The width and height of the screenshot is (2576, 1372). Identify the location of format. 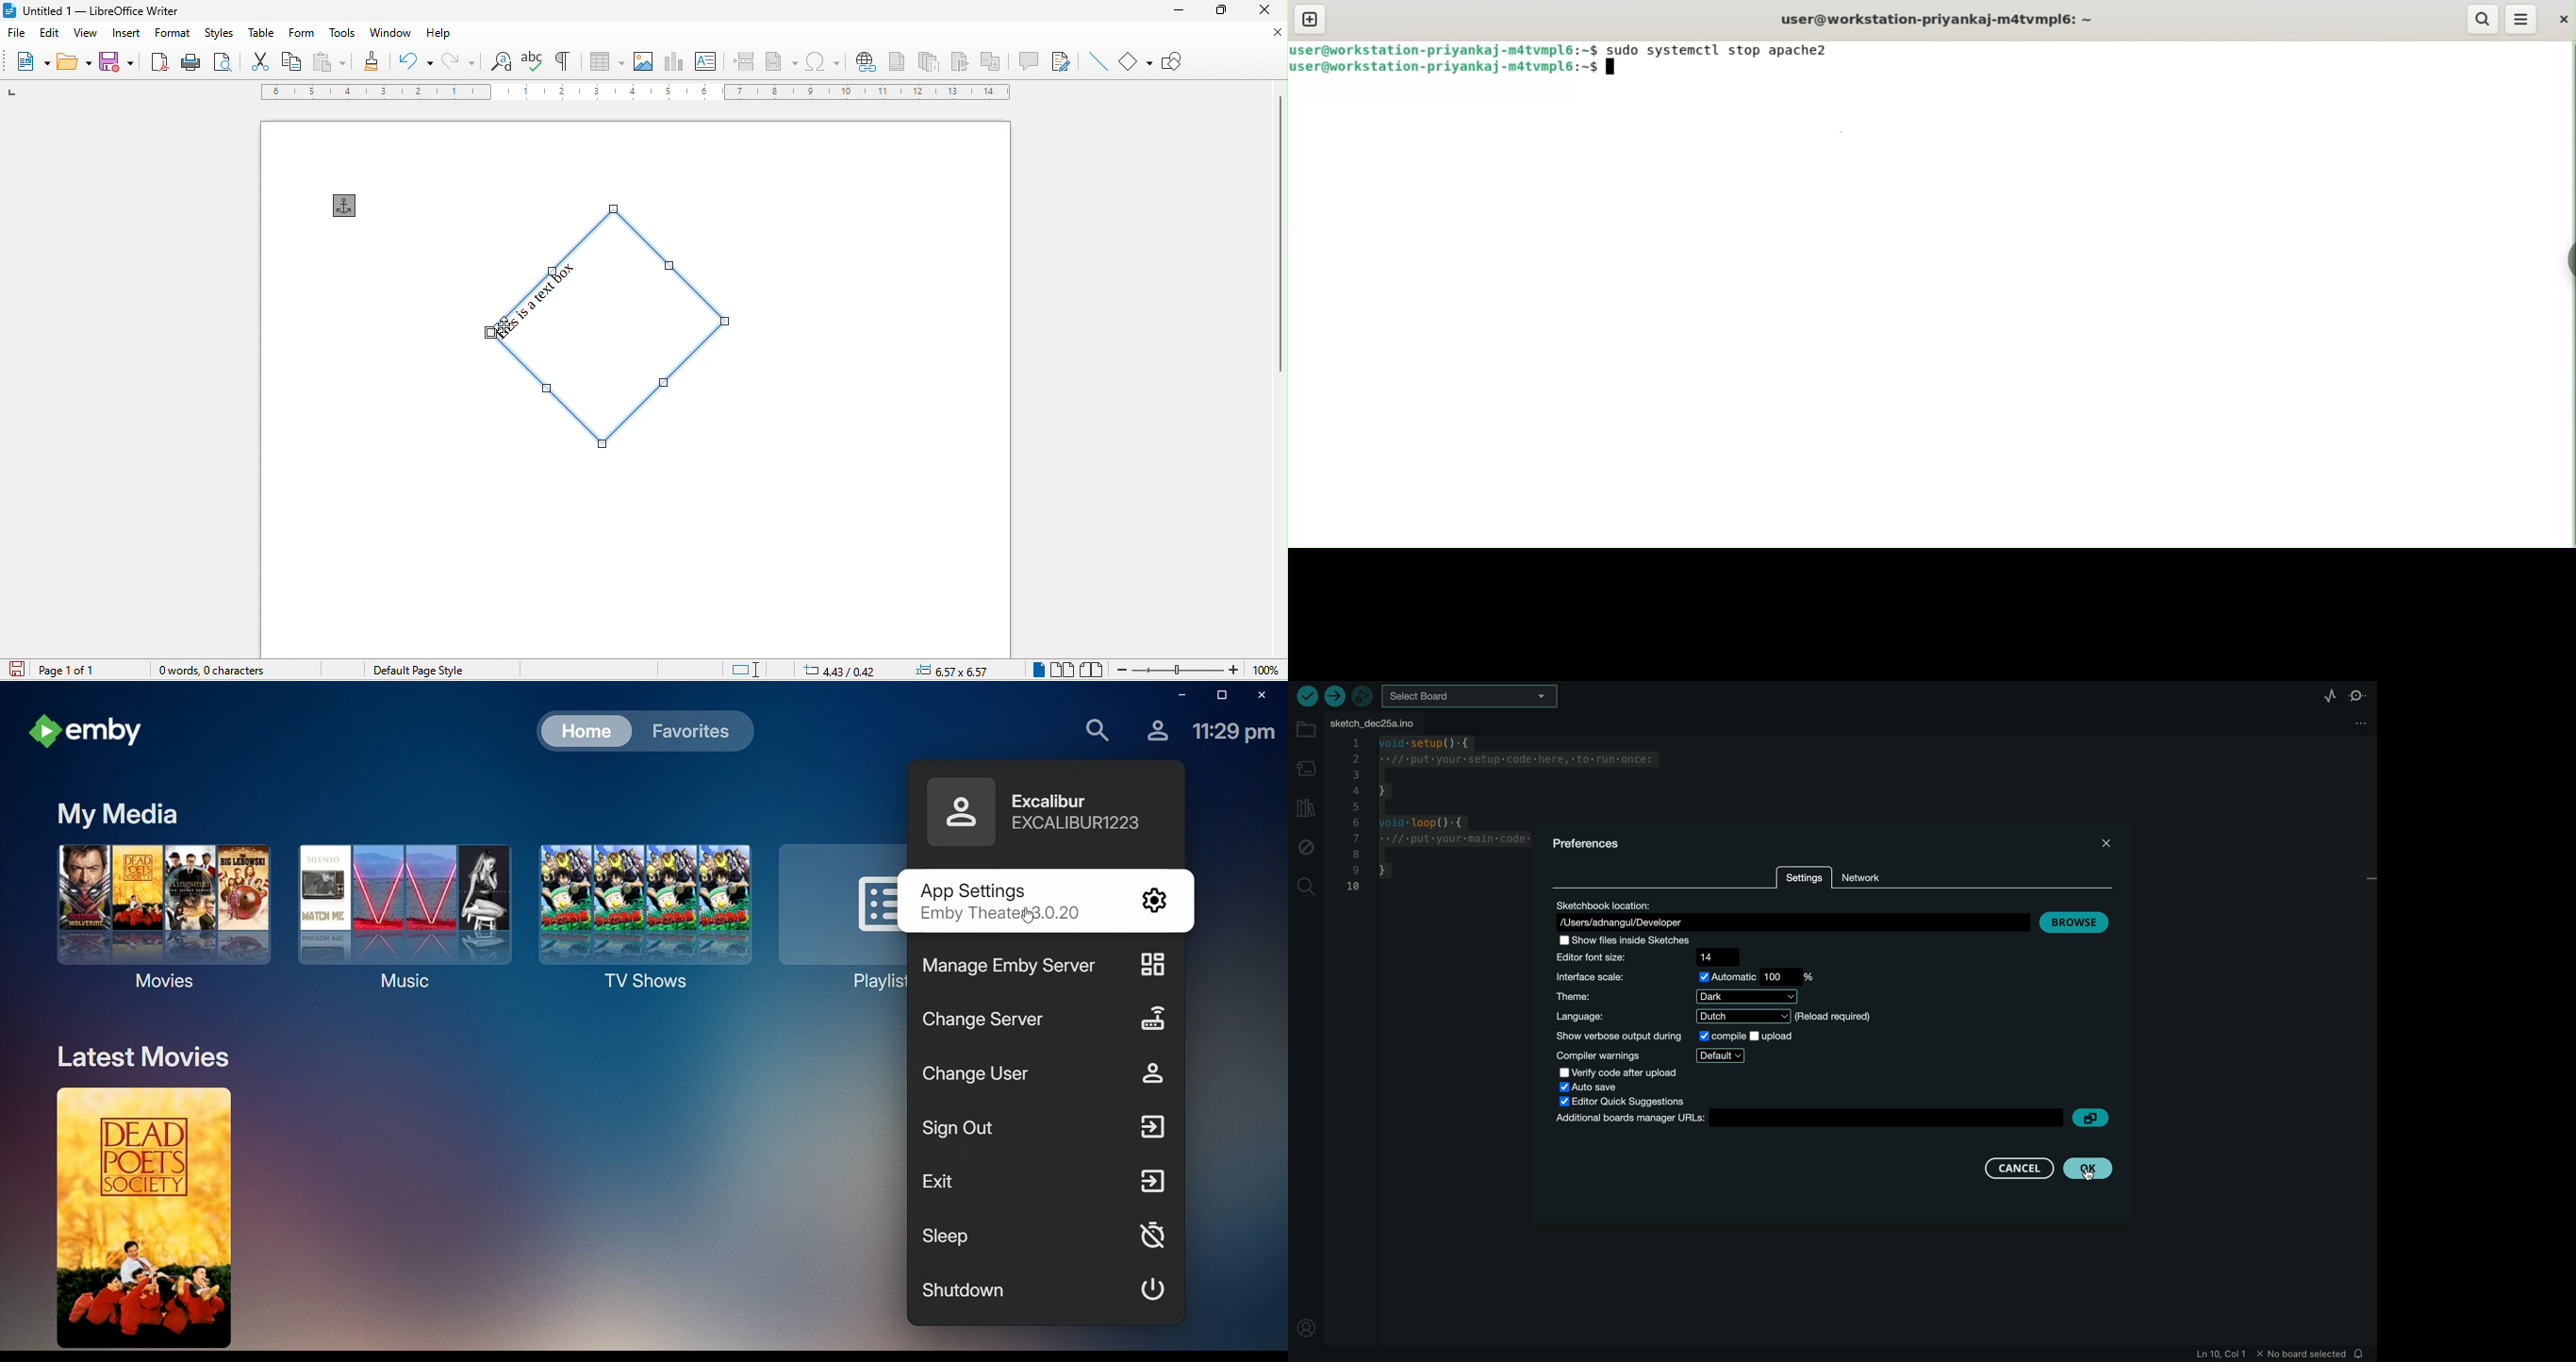
(173, 34).